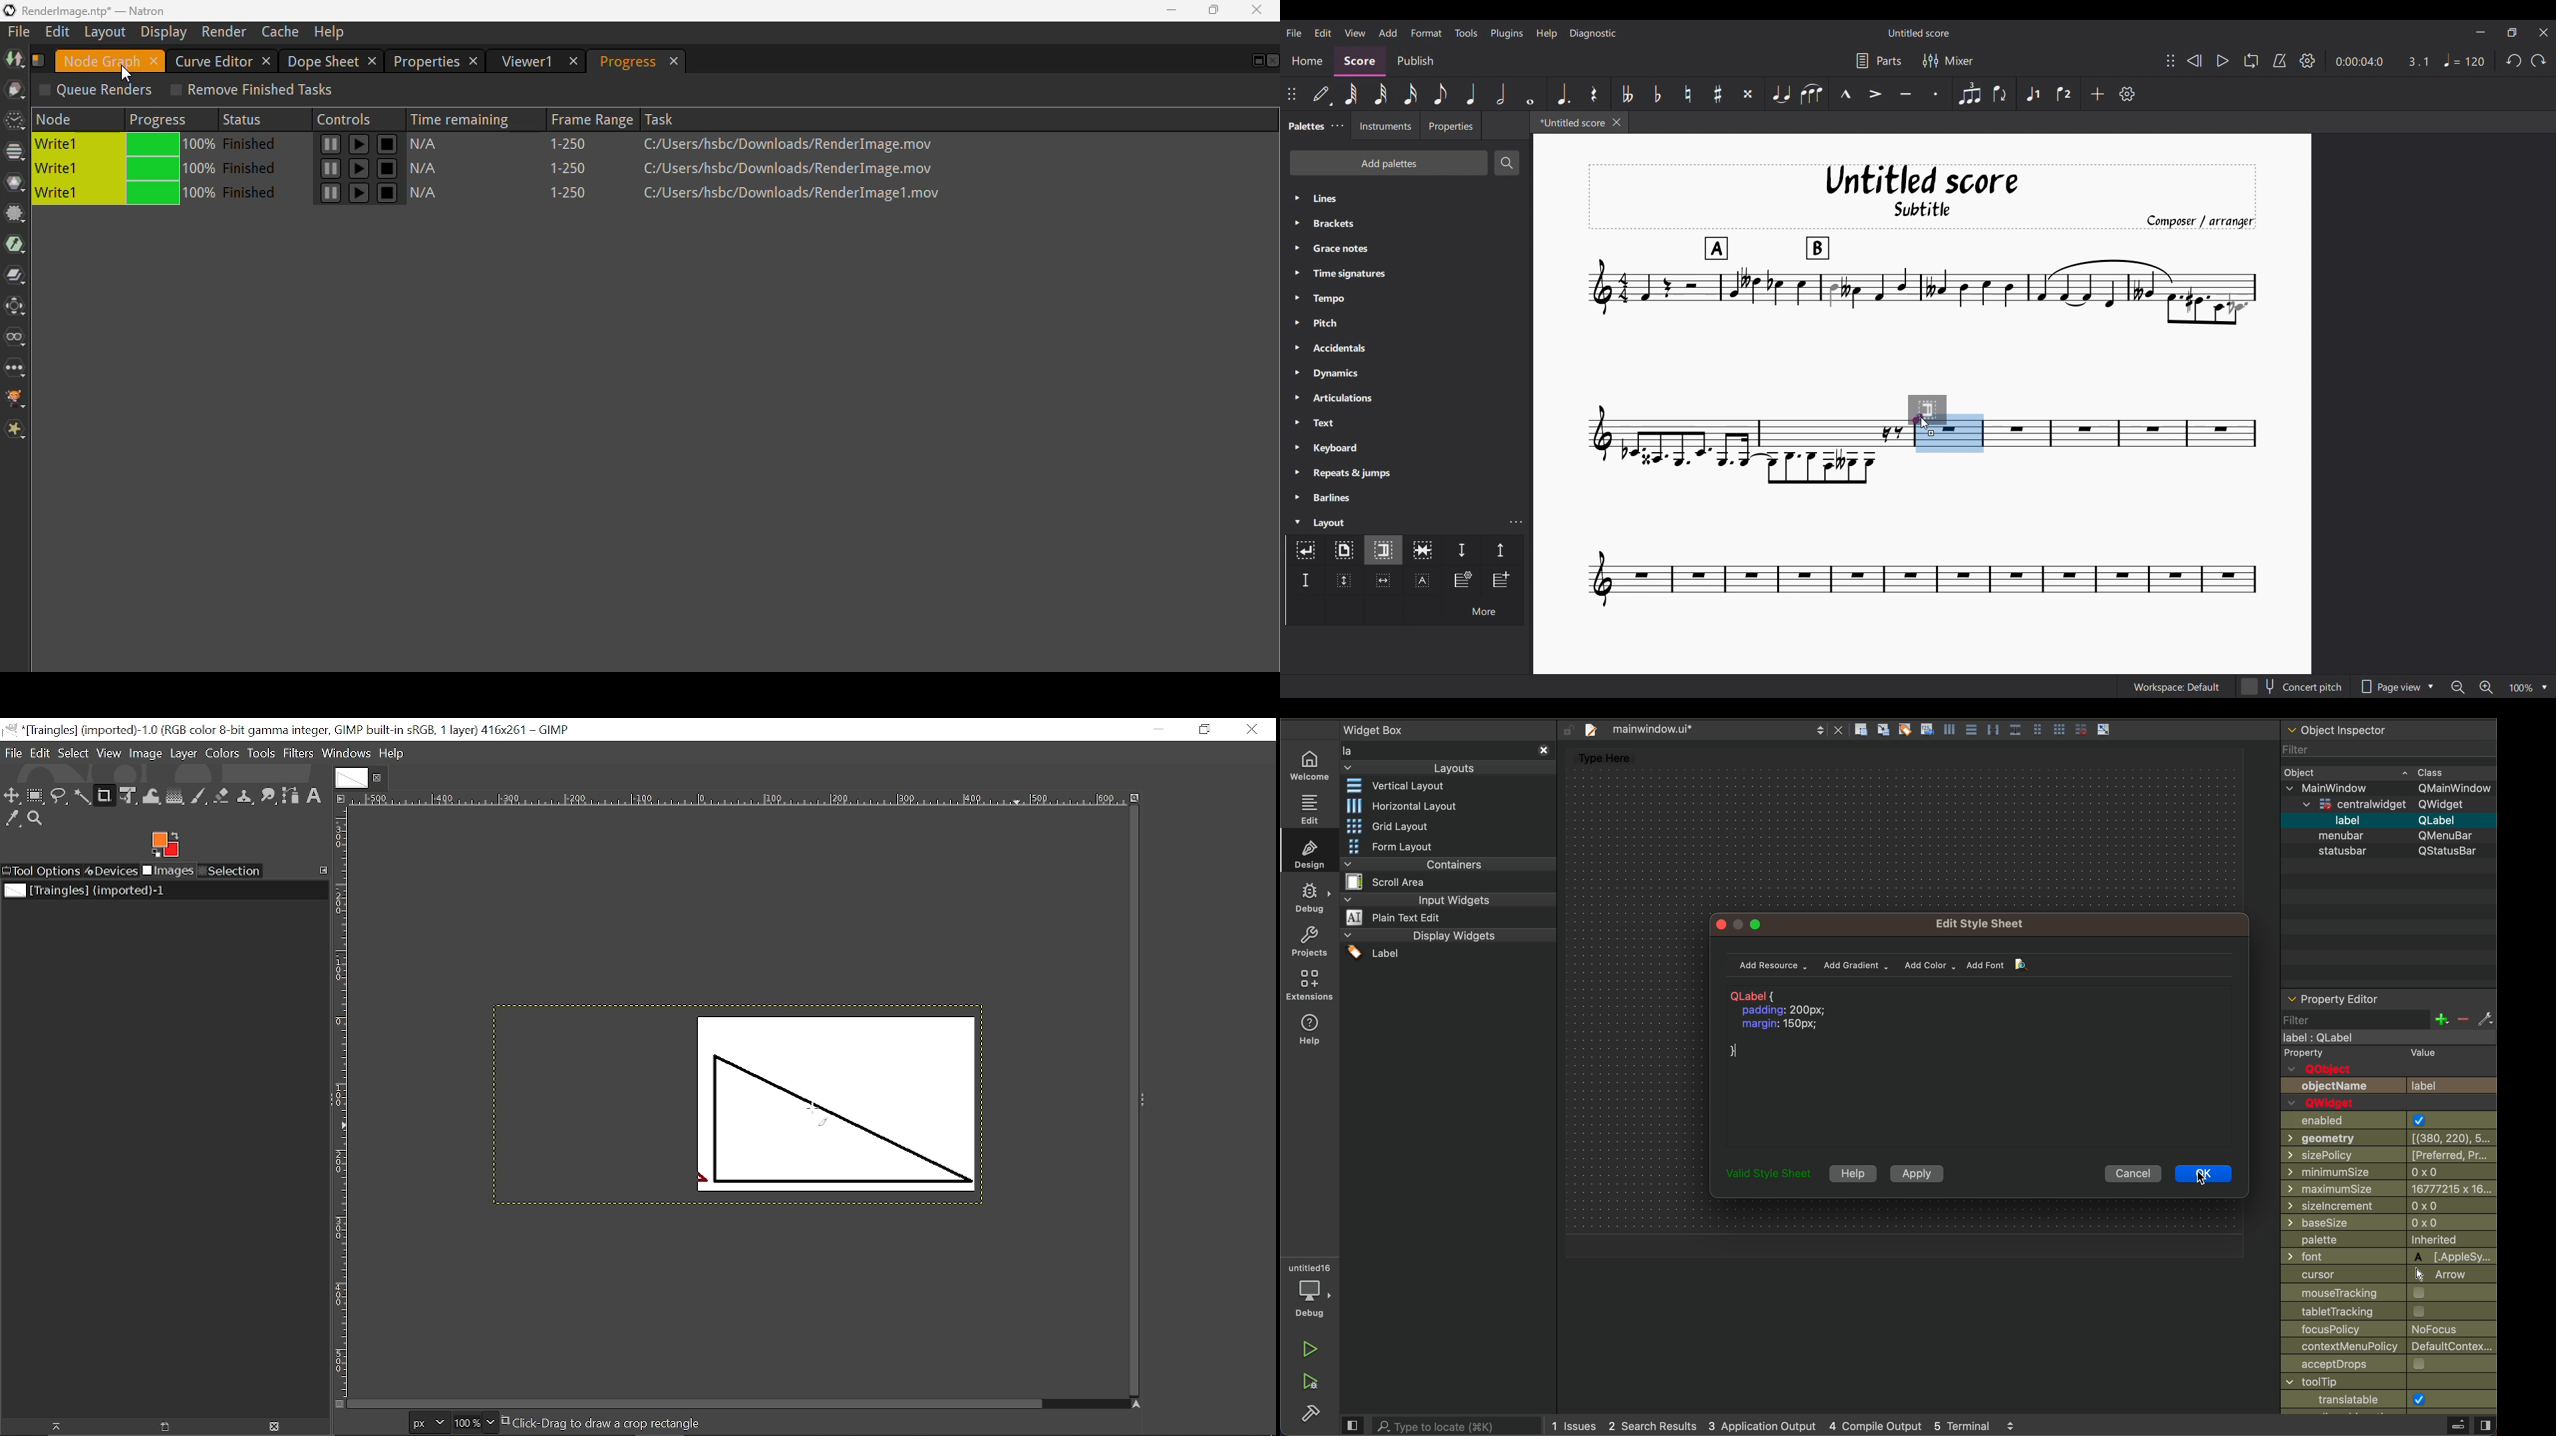  What do you see at coordinates (1414, 846) in the screenshot?
I see `form layout` at bounding box center [1414, 846].